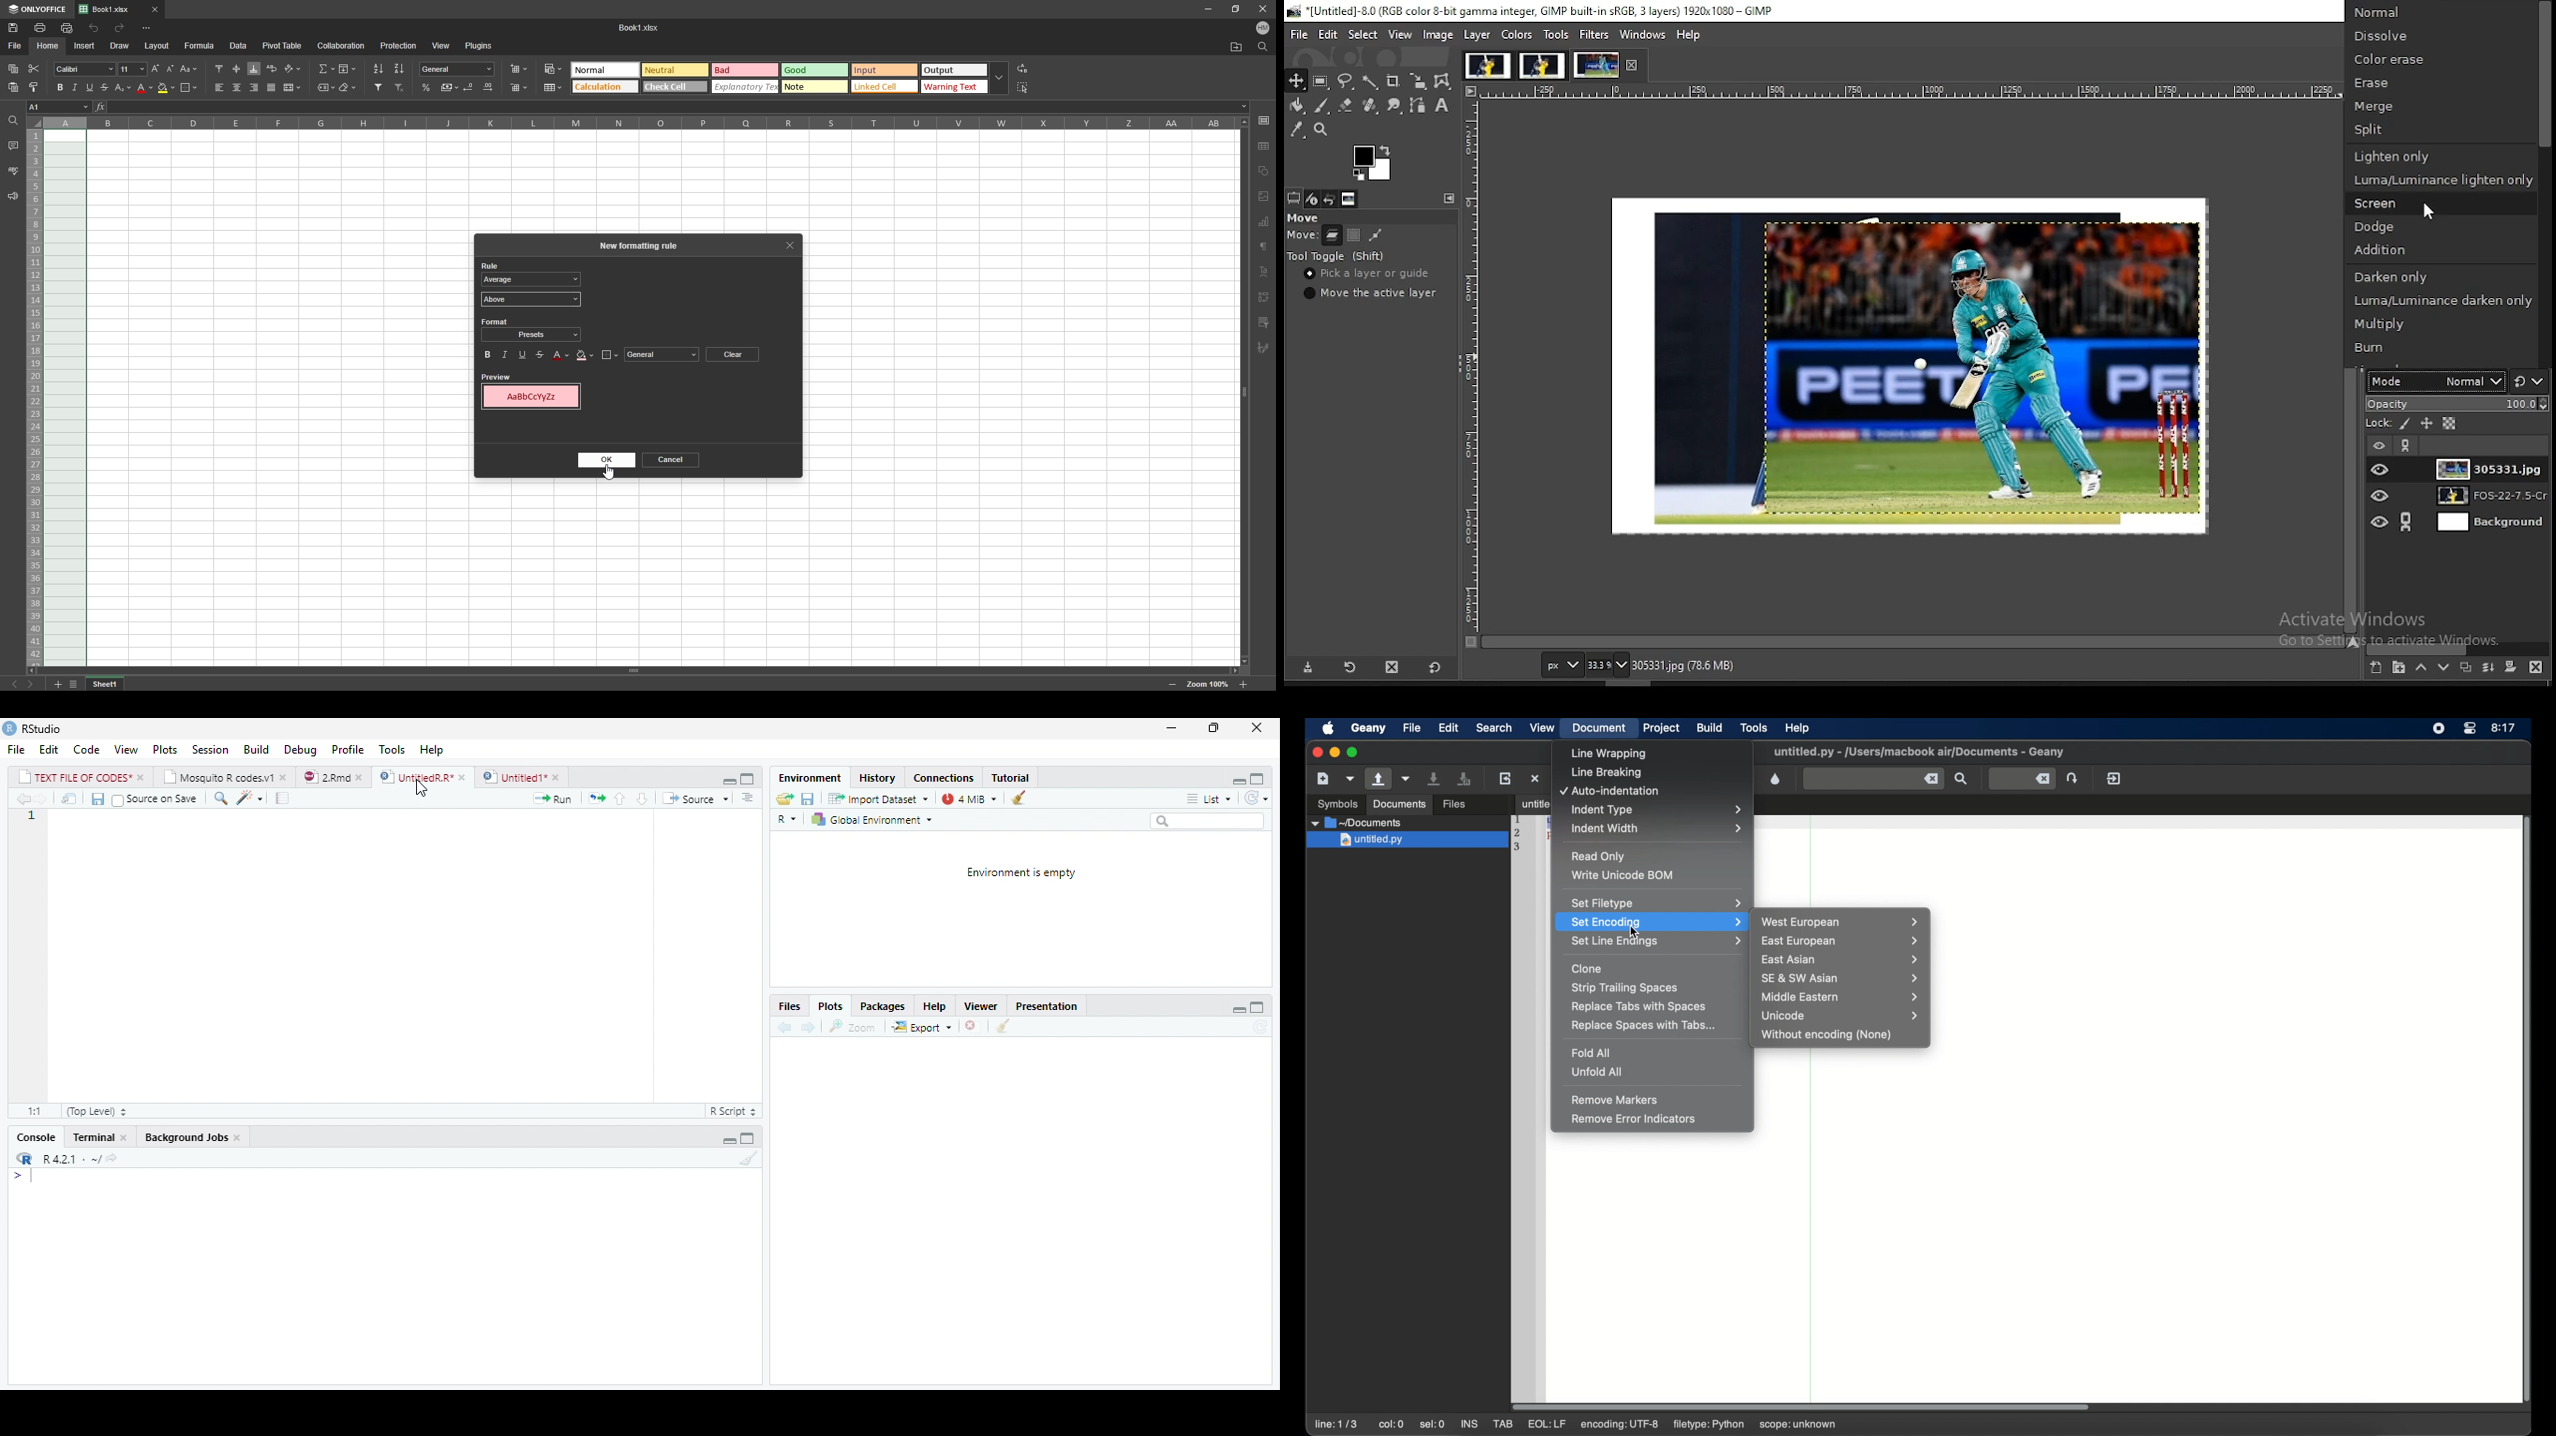 This screenshot has width=2576, height=1456. I want to click on hide console, so click(1259, 1008).